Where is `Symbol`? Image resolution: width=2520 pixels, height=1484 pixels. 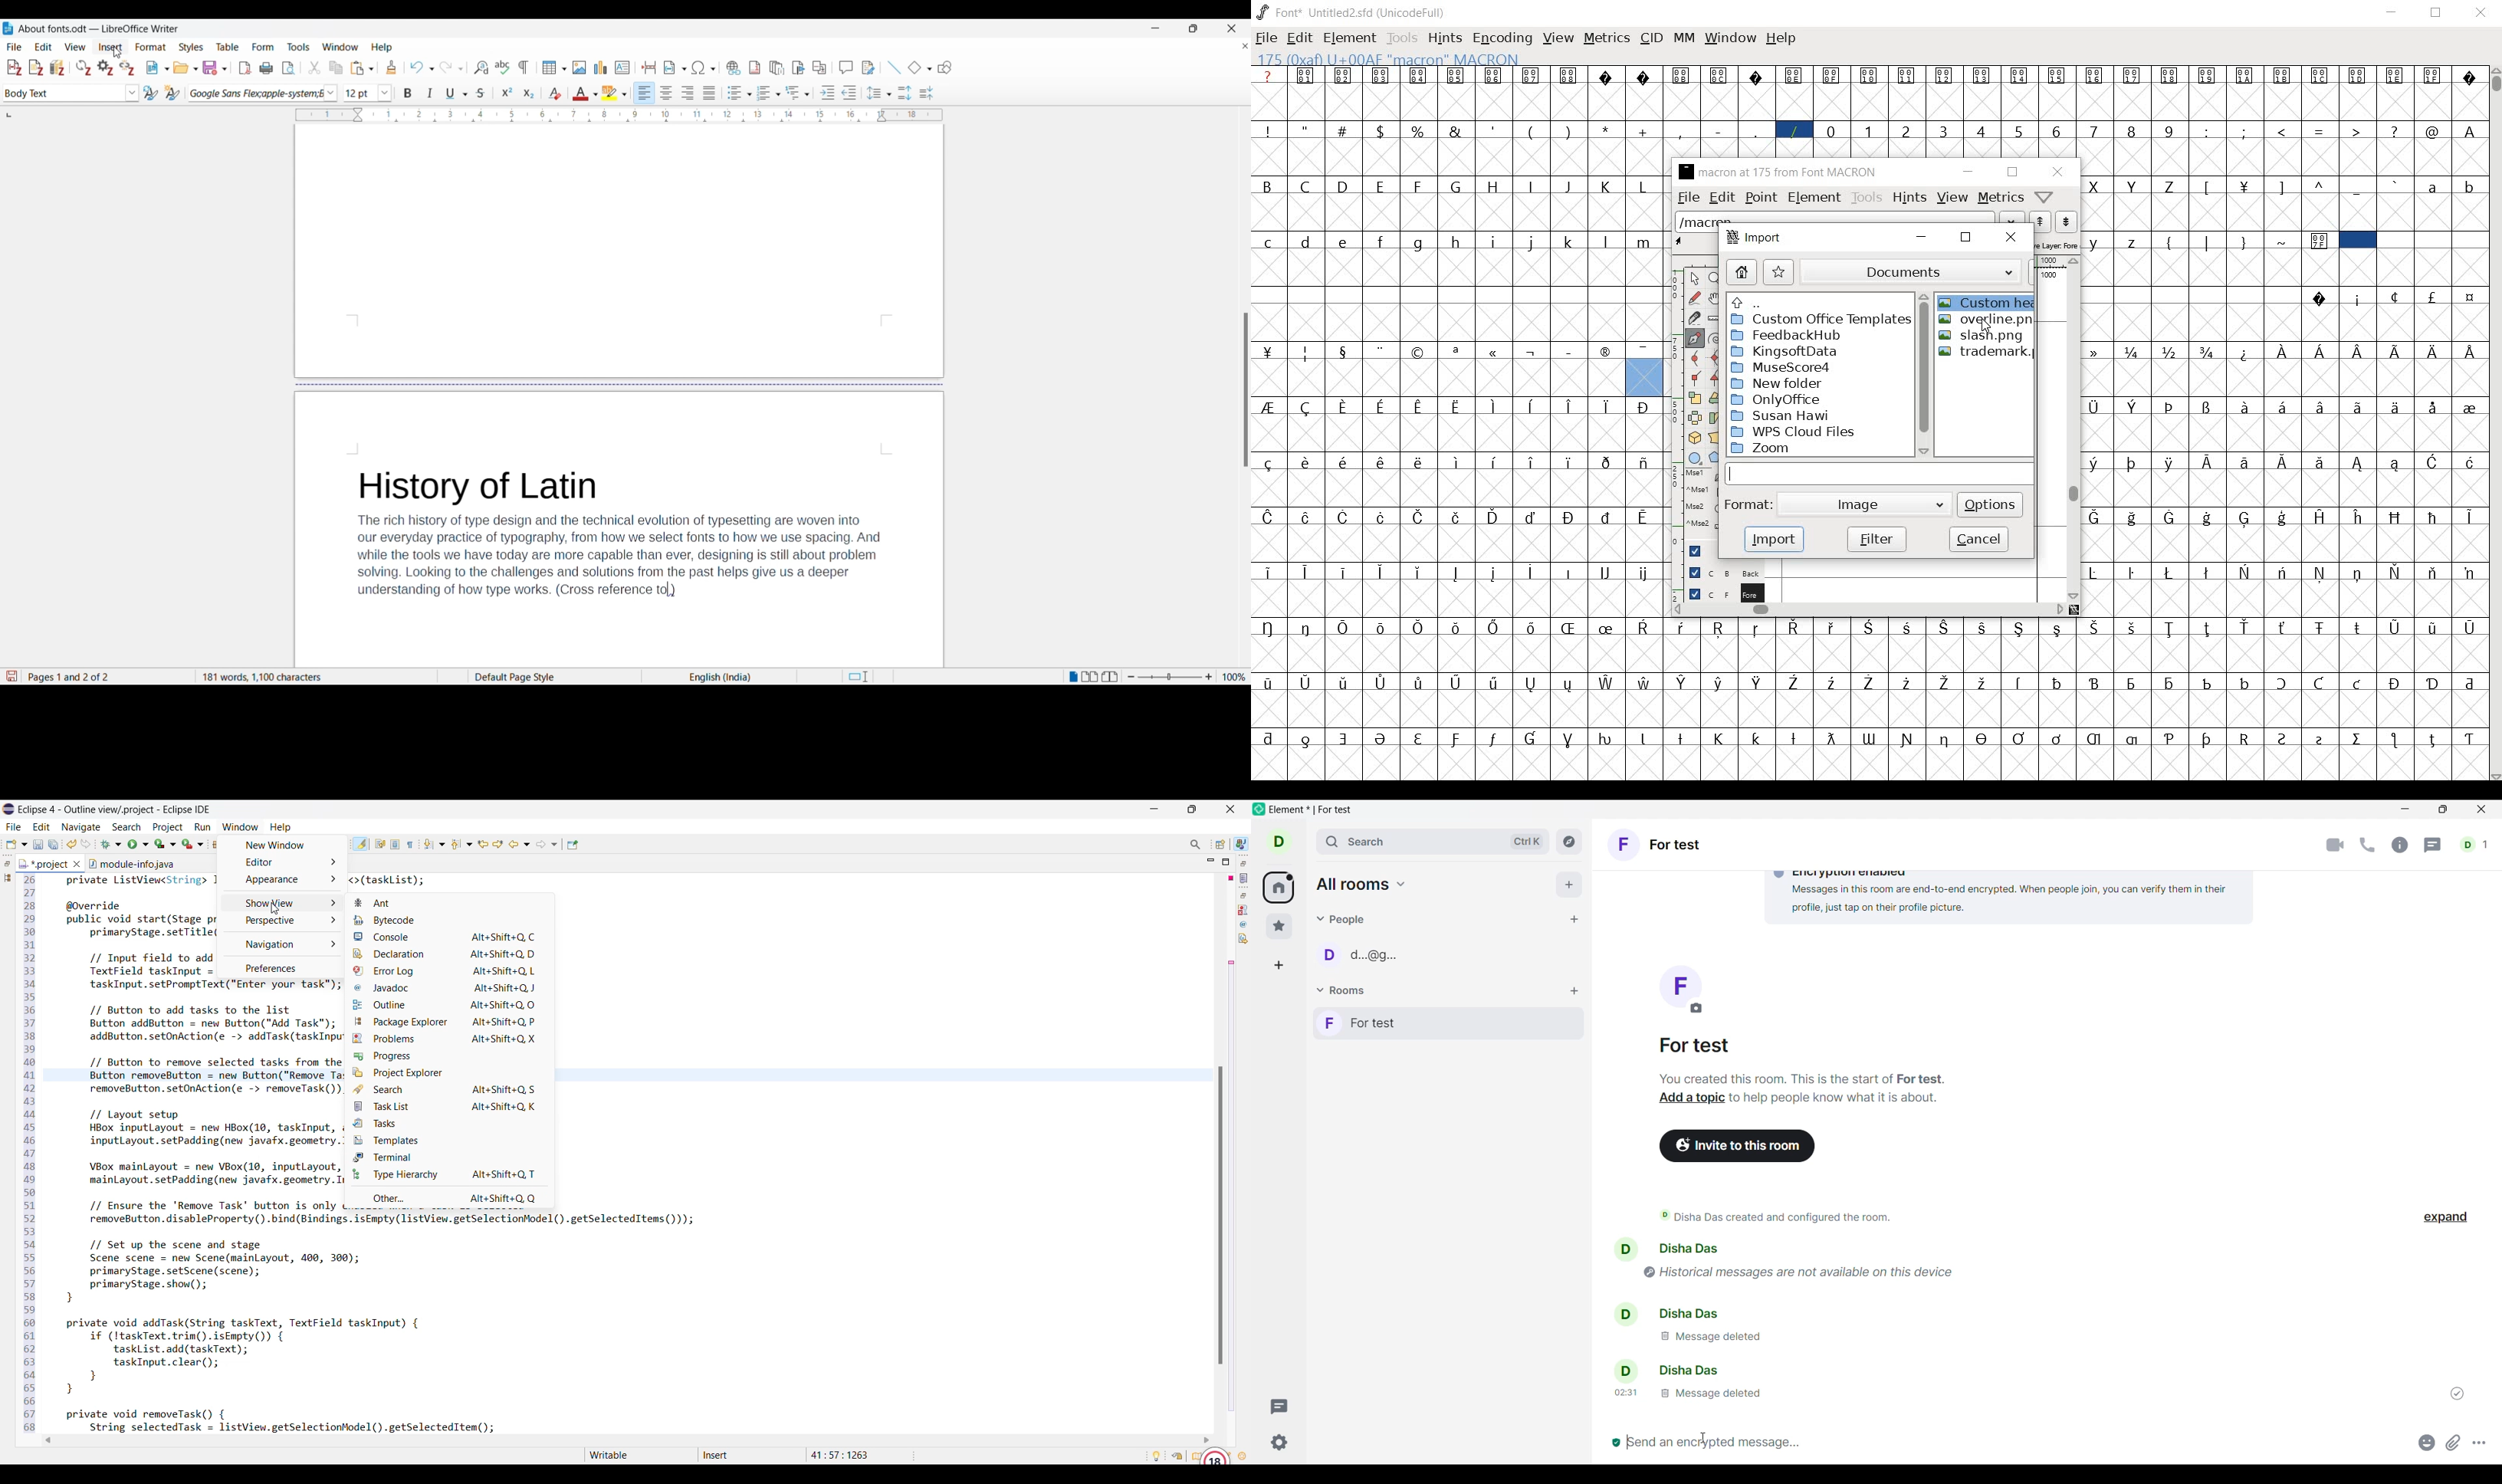 Symbol is located at coordinates (2244, 572).